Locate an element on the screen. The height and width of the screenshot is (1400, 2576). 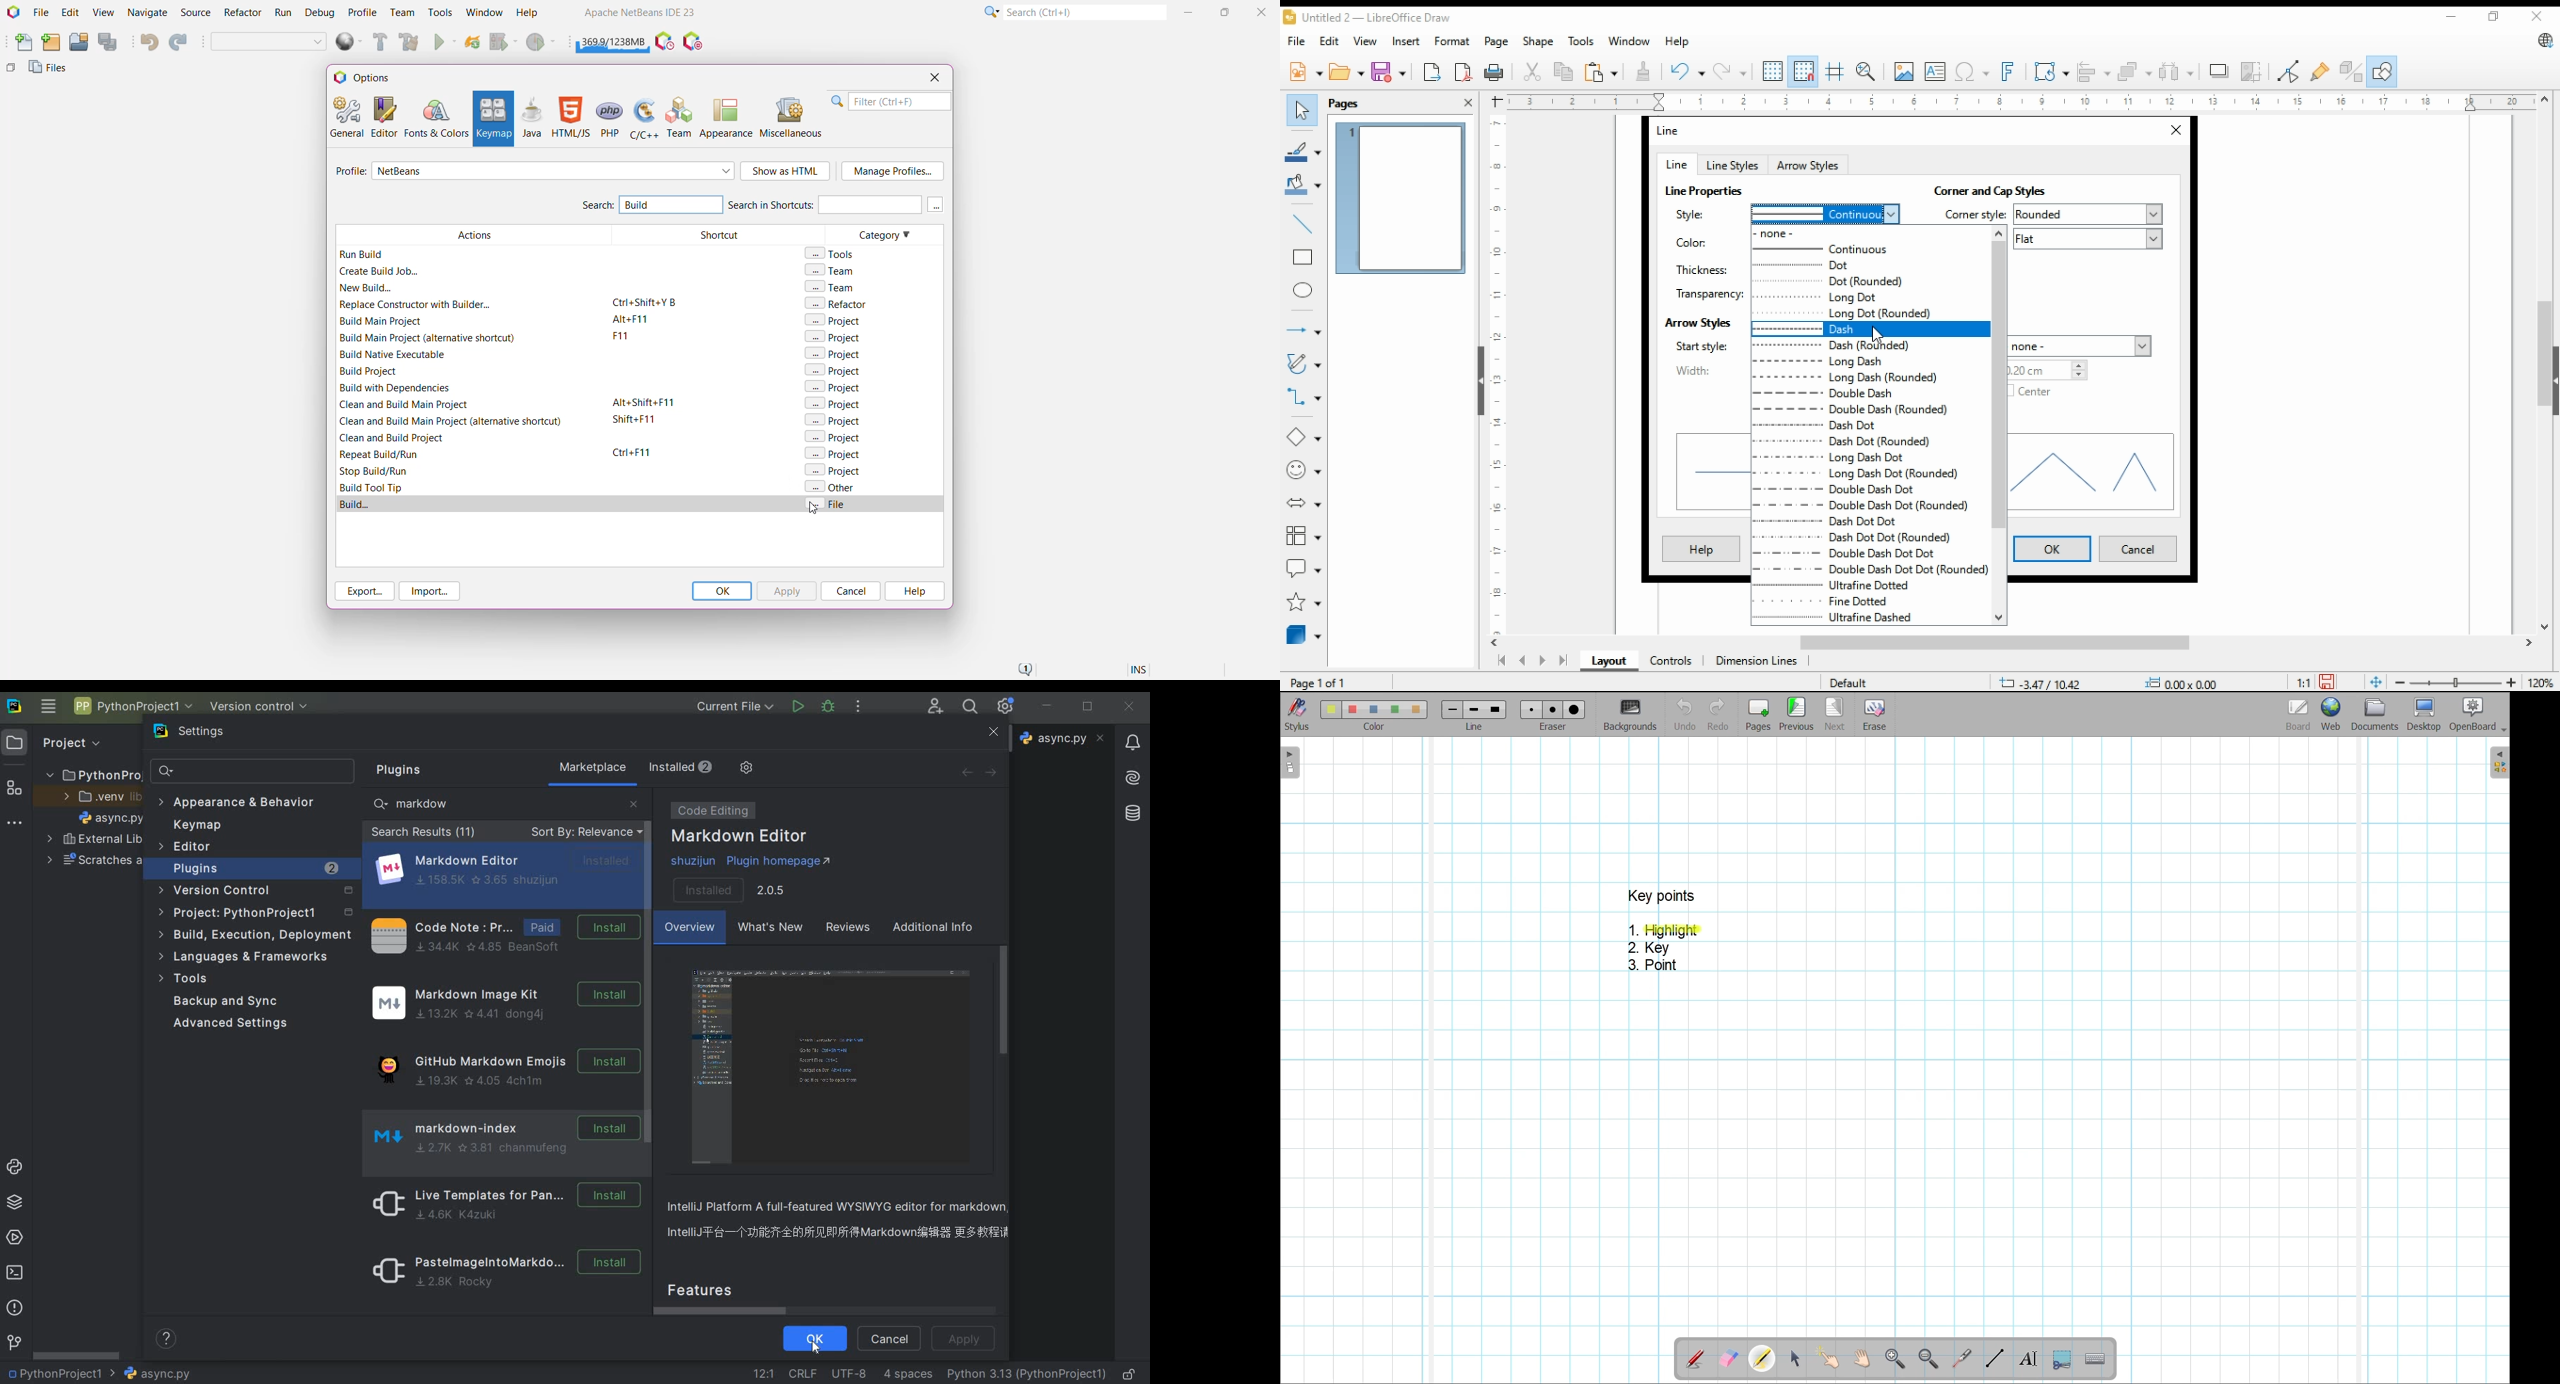
edit is located at coordinates (1328, 39).